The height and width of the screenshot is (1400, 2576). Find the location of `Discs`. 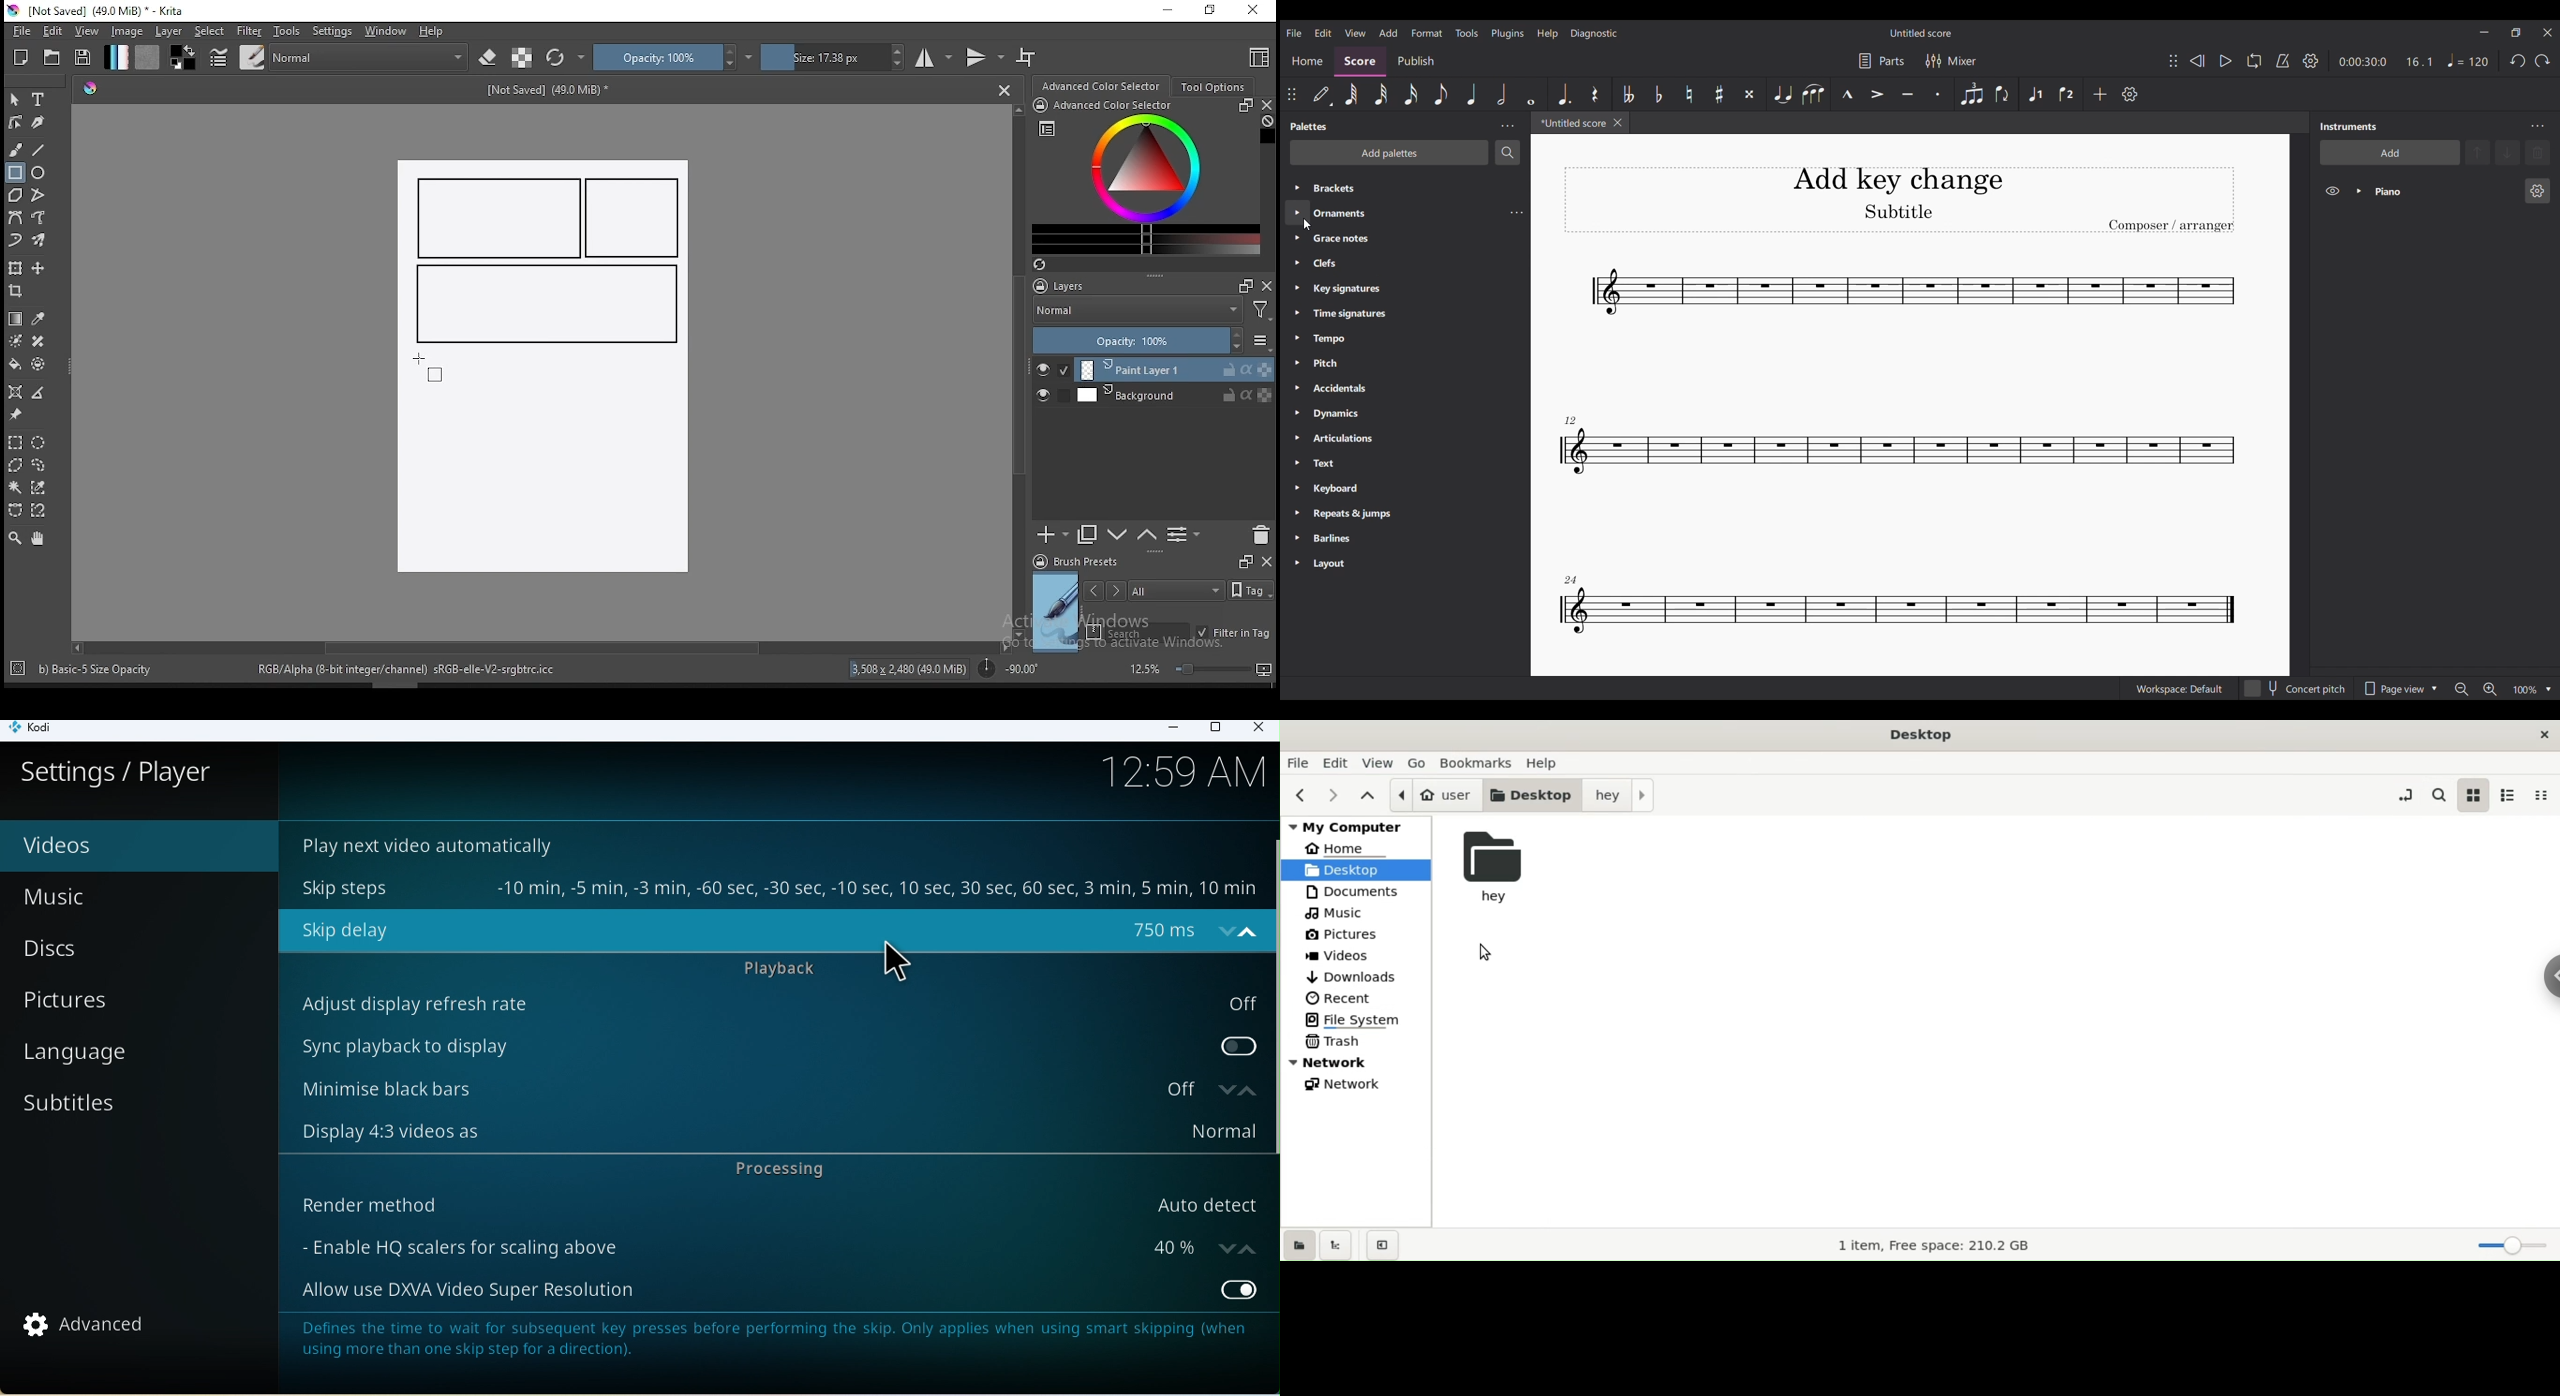

Discs is located at coordinates (127, 949).